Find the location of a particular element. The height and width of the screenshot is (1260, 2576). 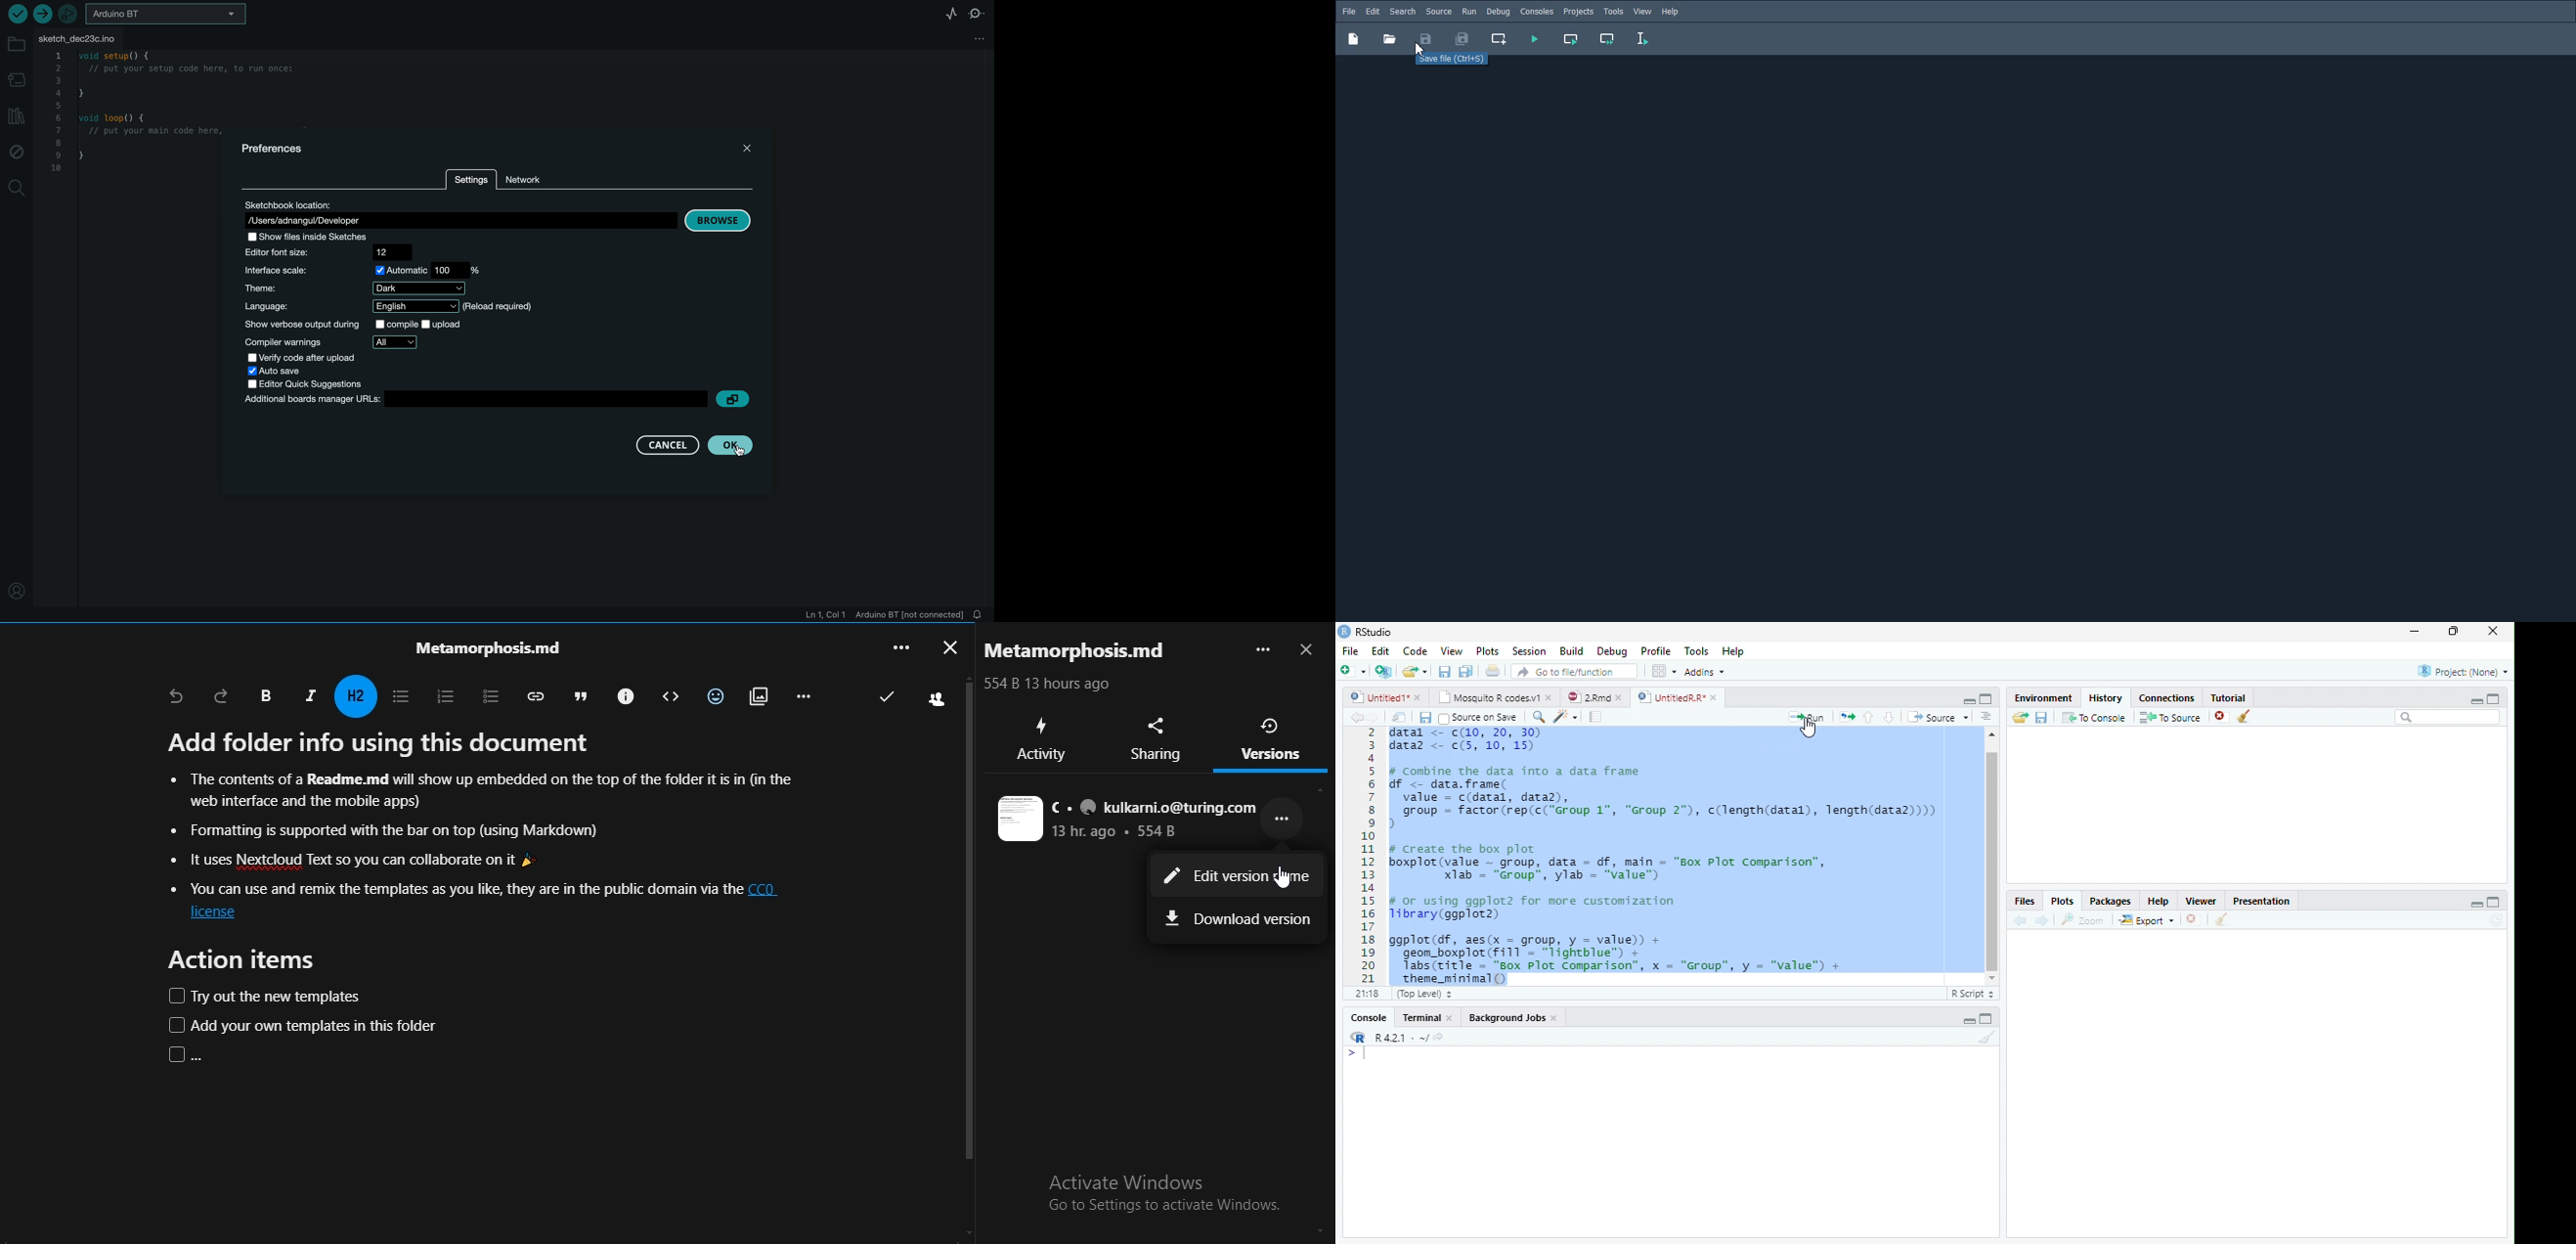

Minimize is located at coordinates (1968, 1021).